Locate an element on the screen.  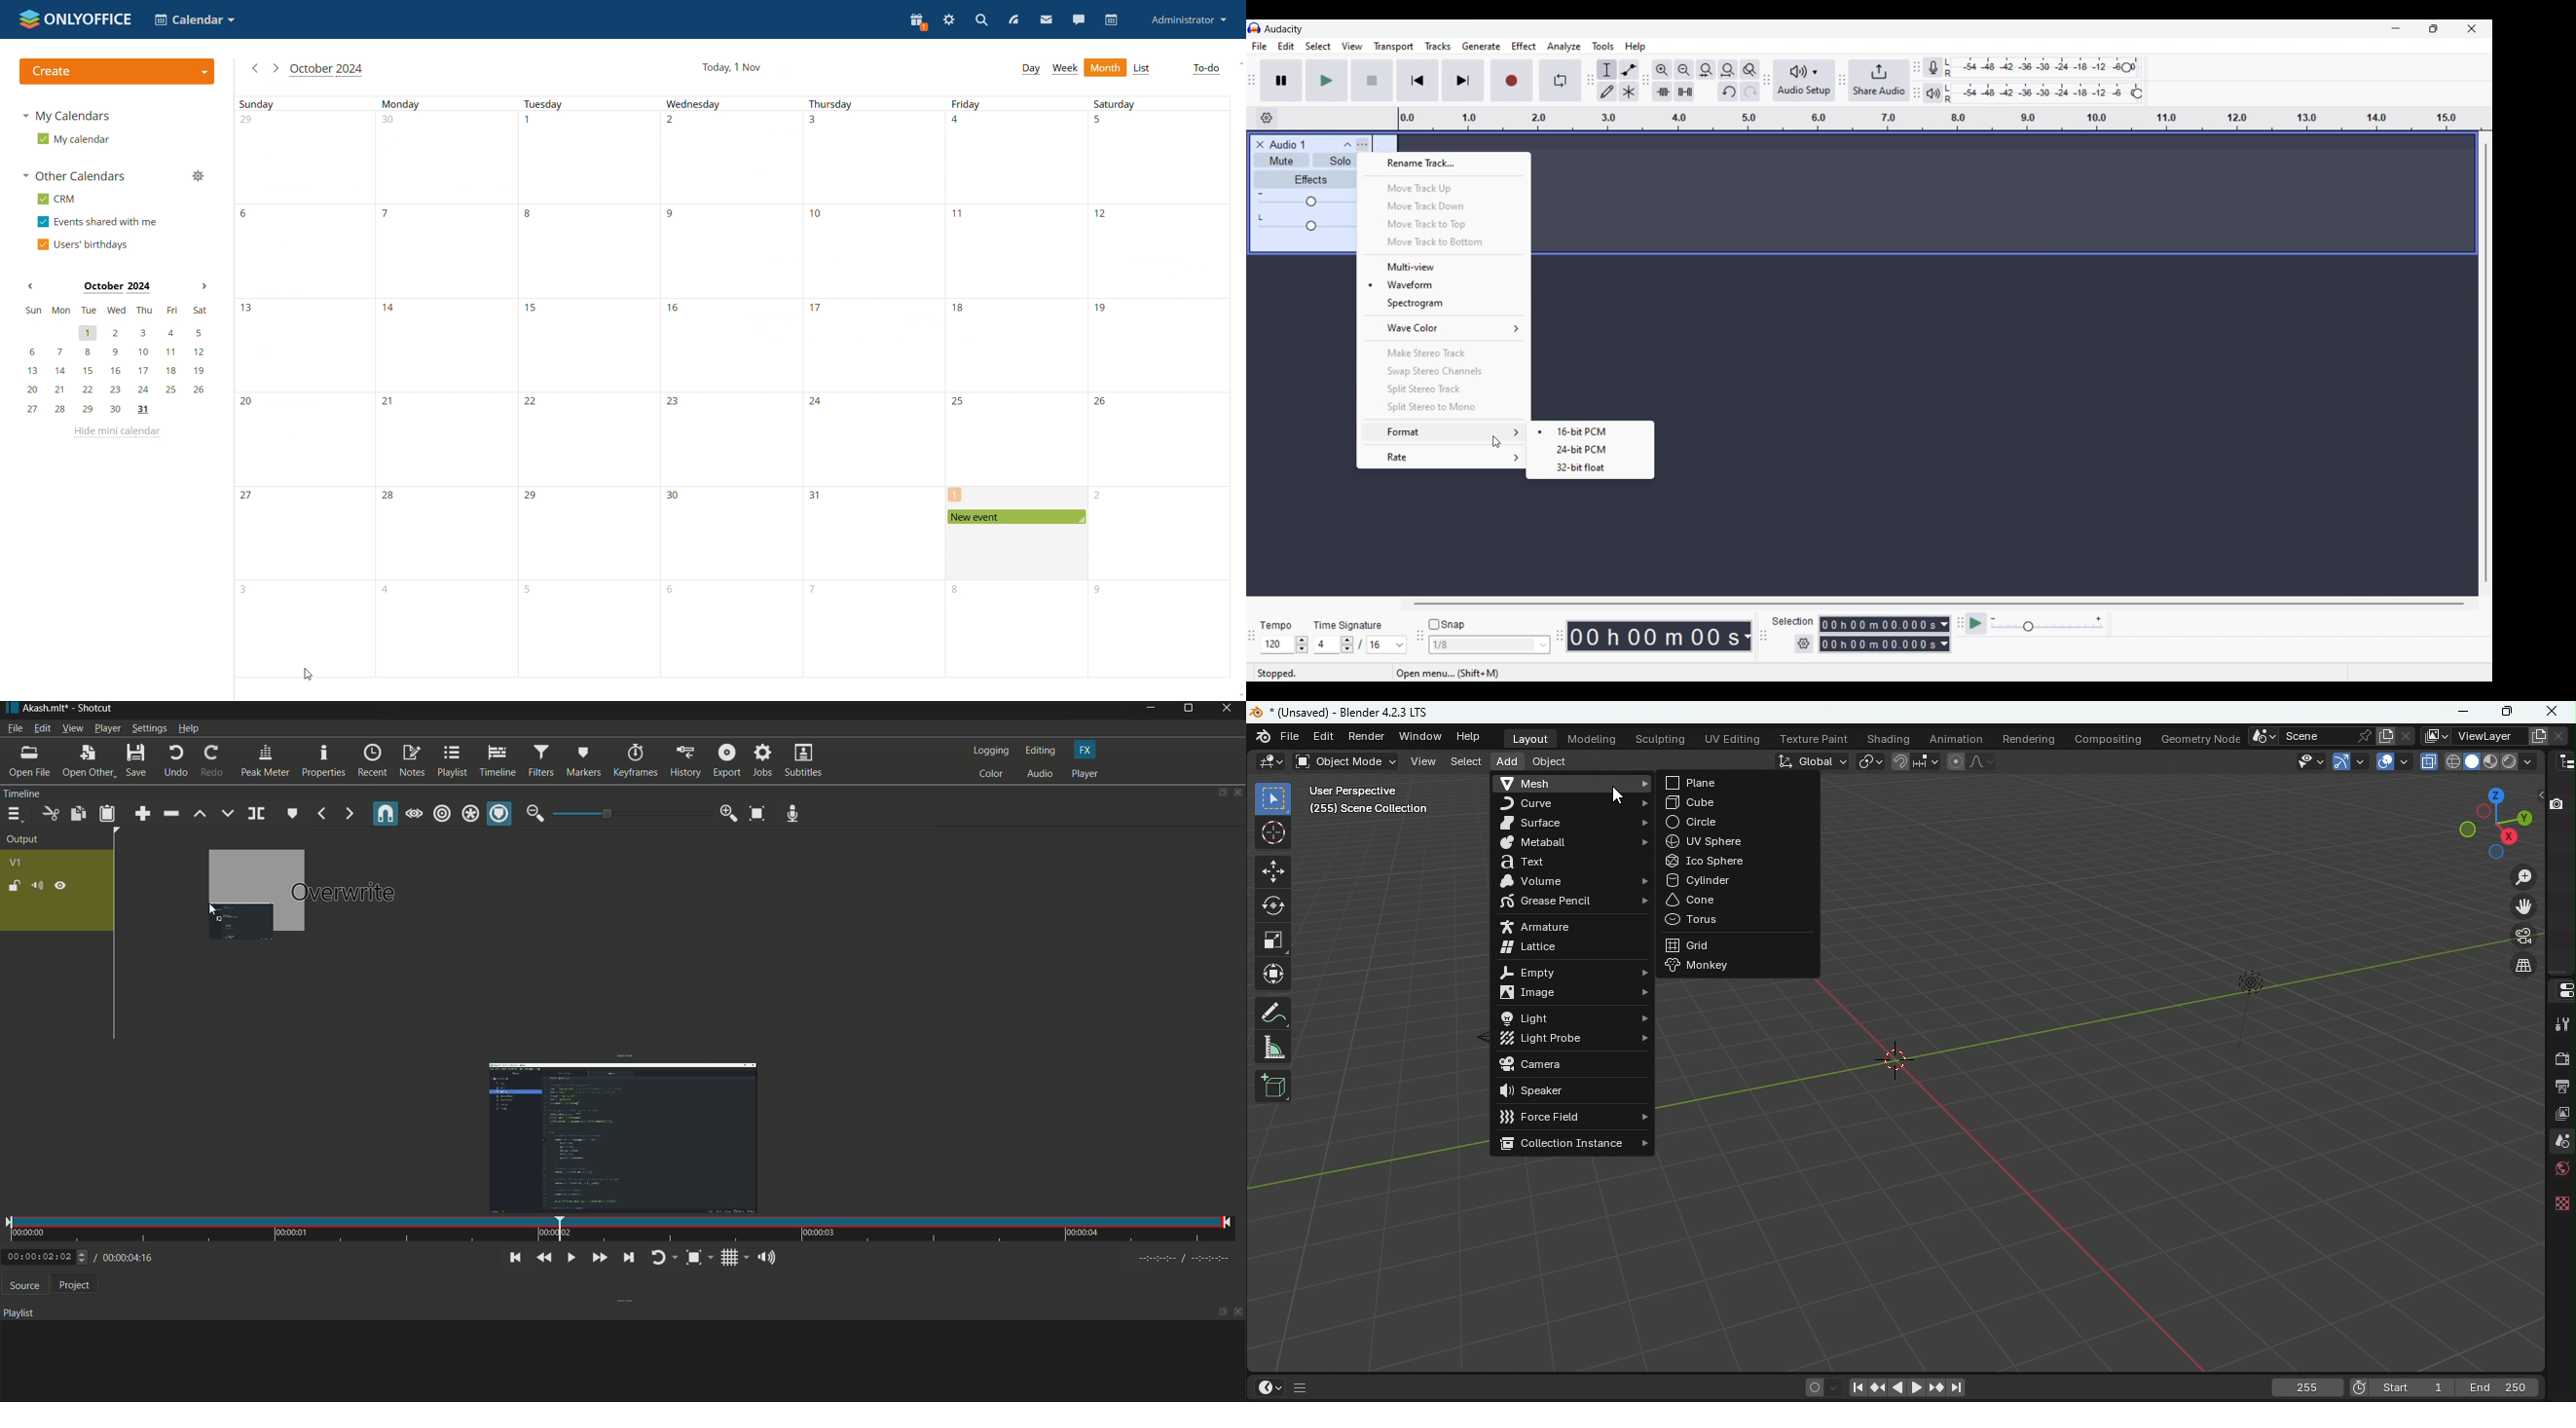
Time signature options is located at coordinates (1400, 645).